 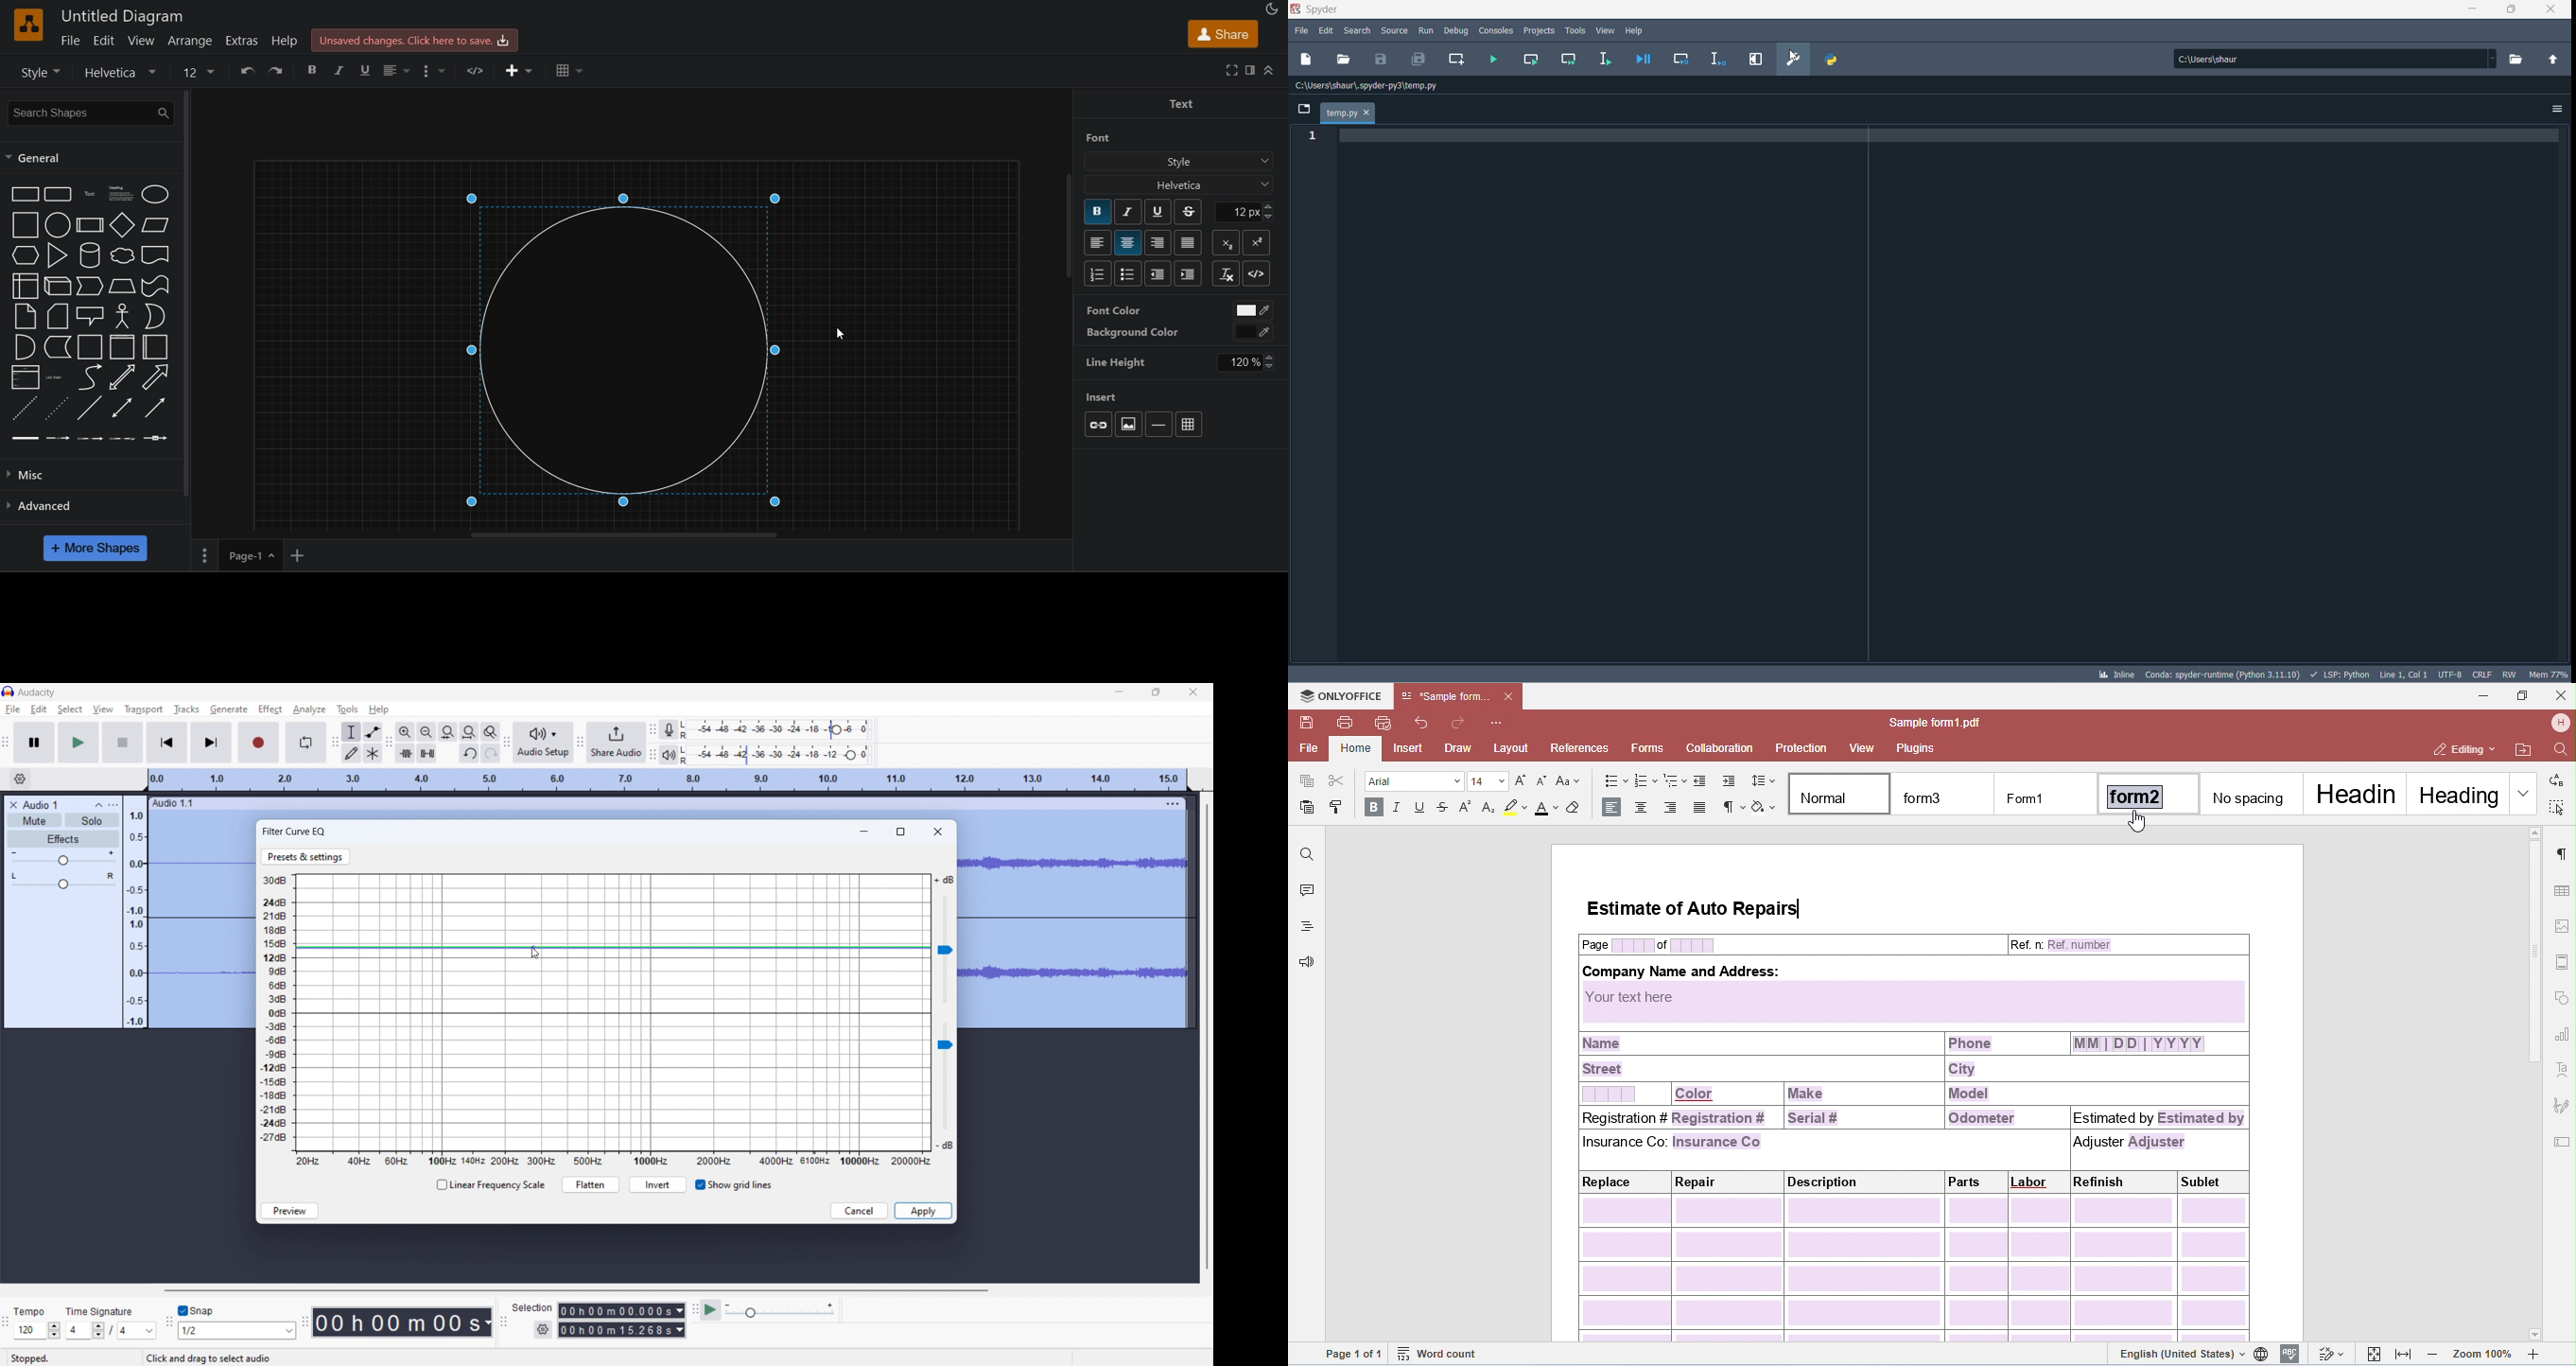 I want to click on toggle zoom, so click(x=491, y=732).